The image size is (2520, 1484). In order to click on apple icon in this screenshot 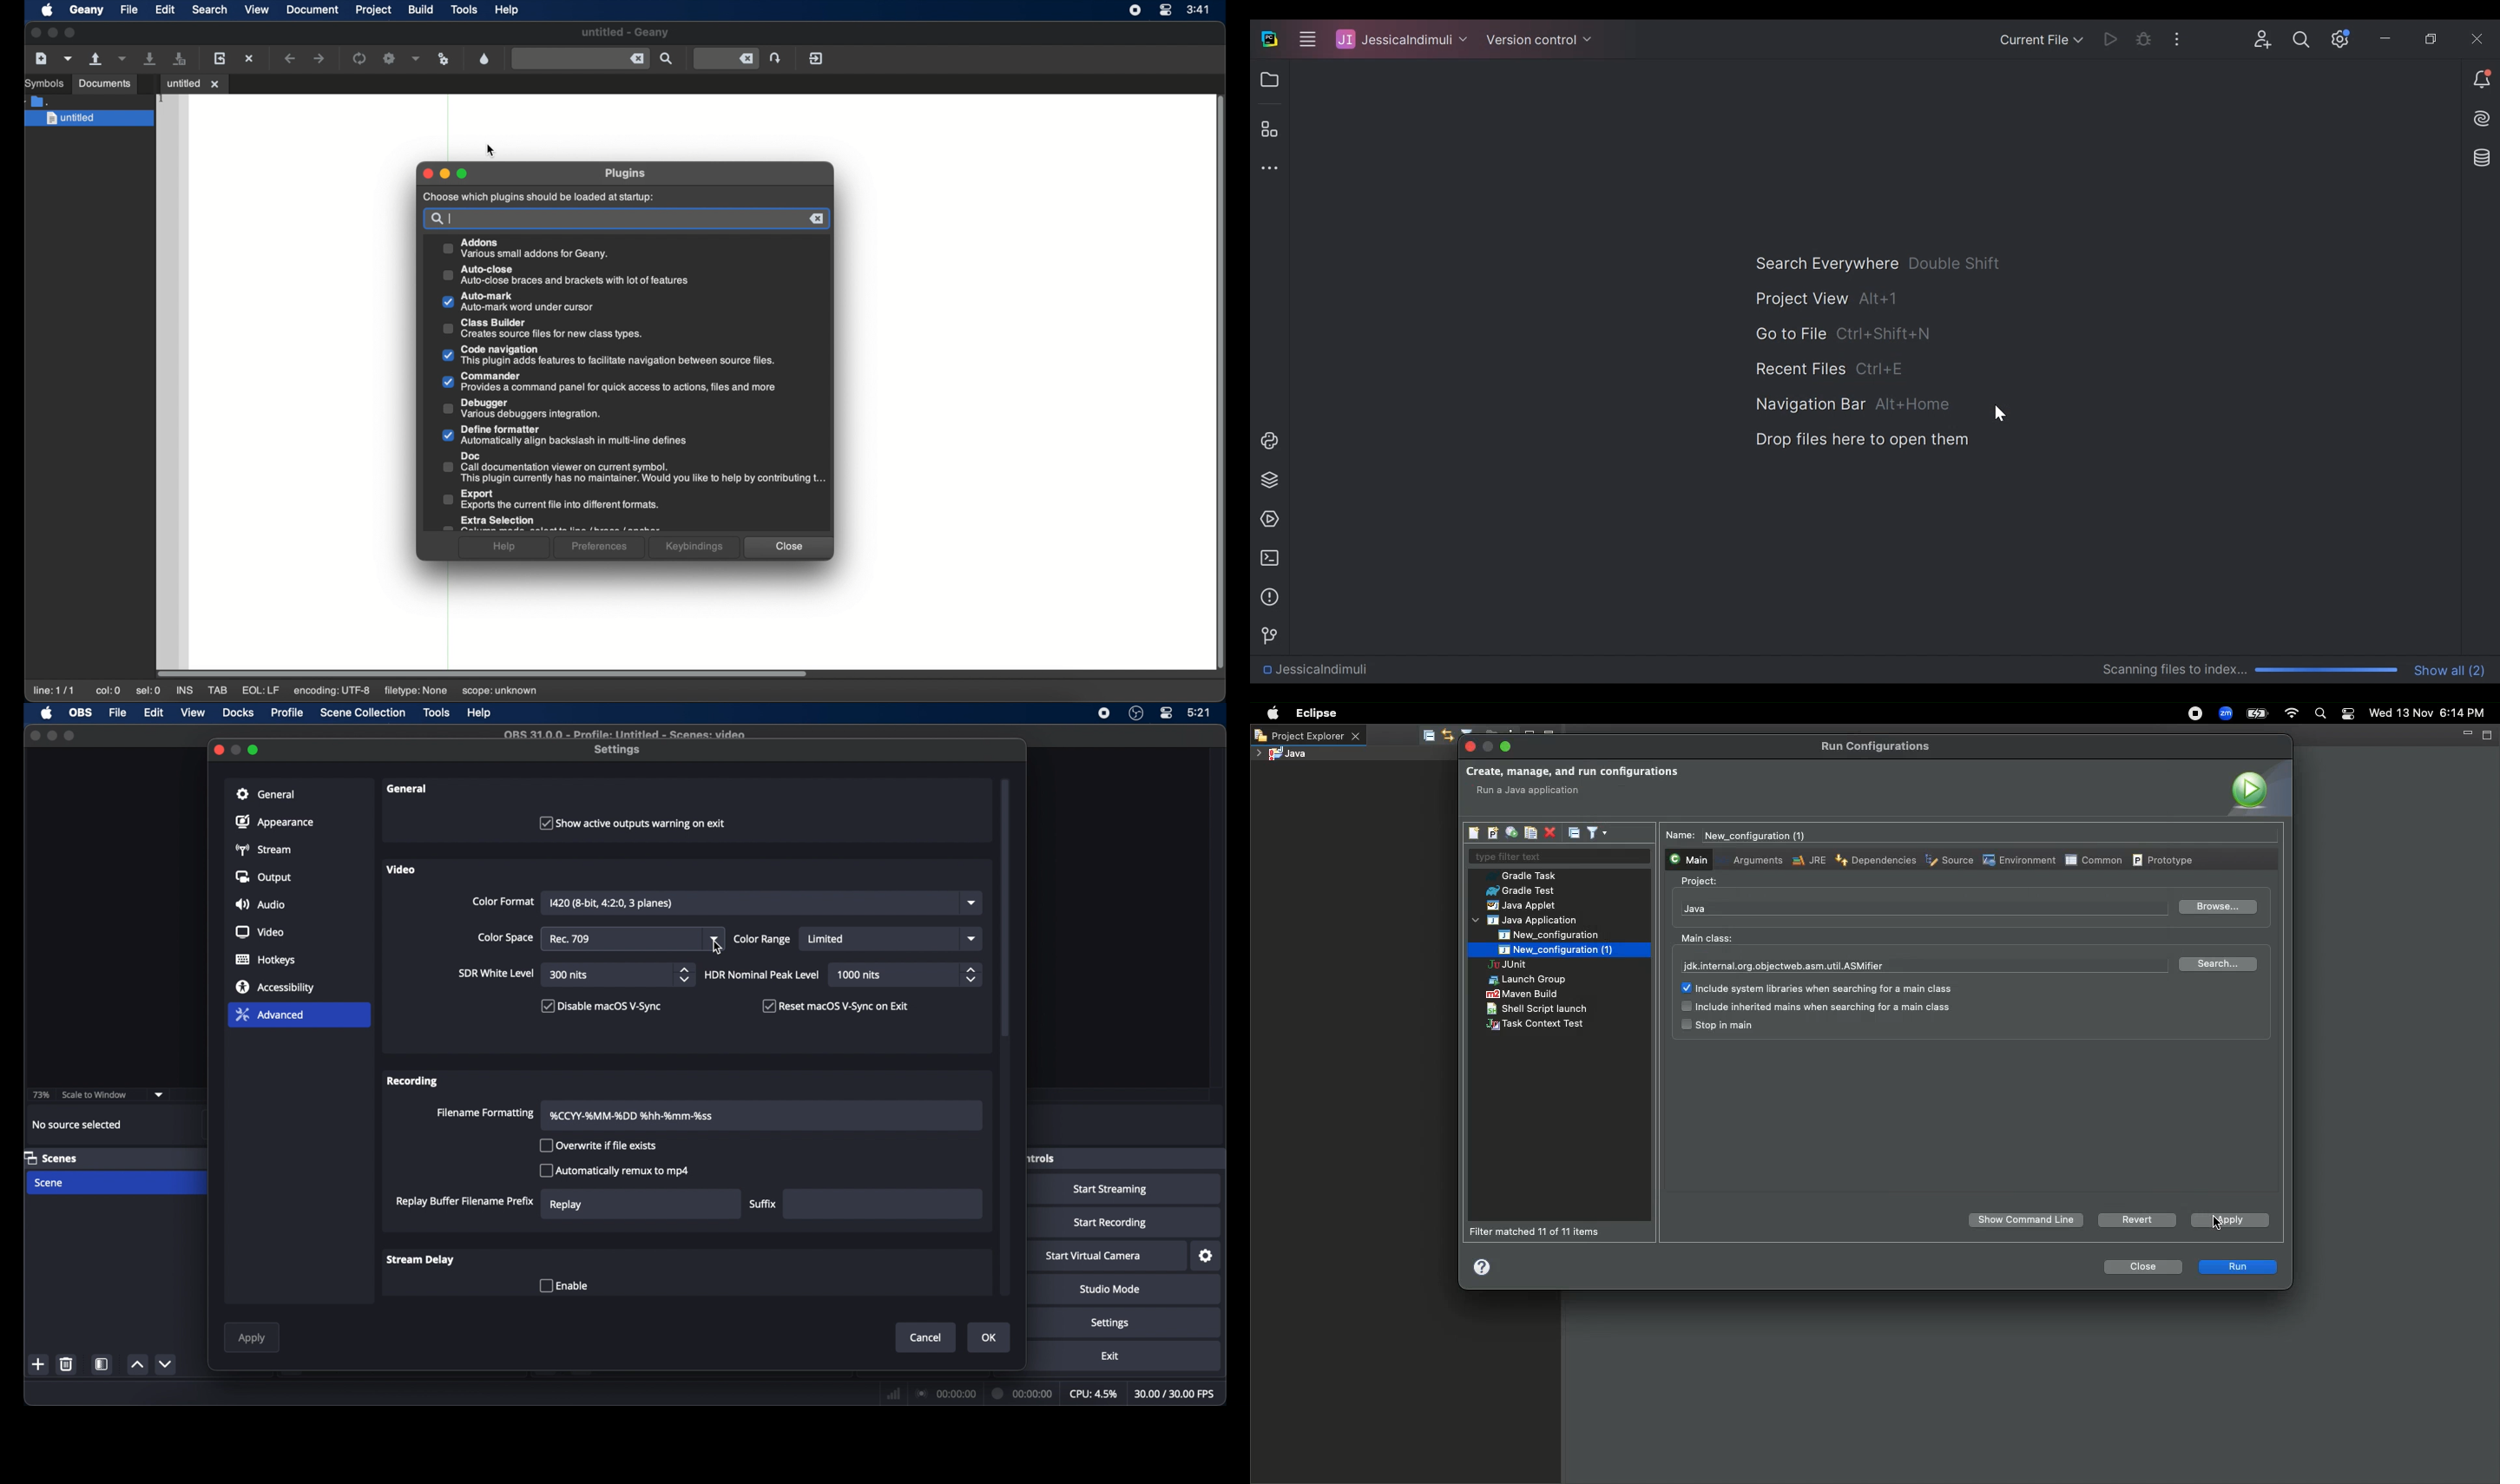, I will do `click(46, 713)`.